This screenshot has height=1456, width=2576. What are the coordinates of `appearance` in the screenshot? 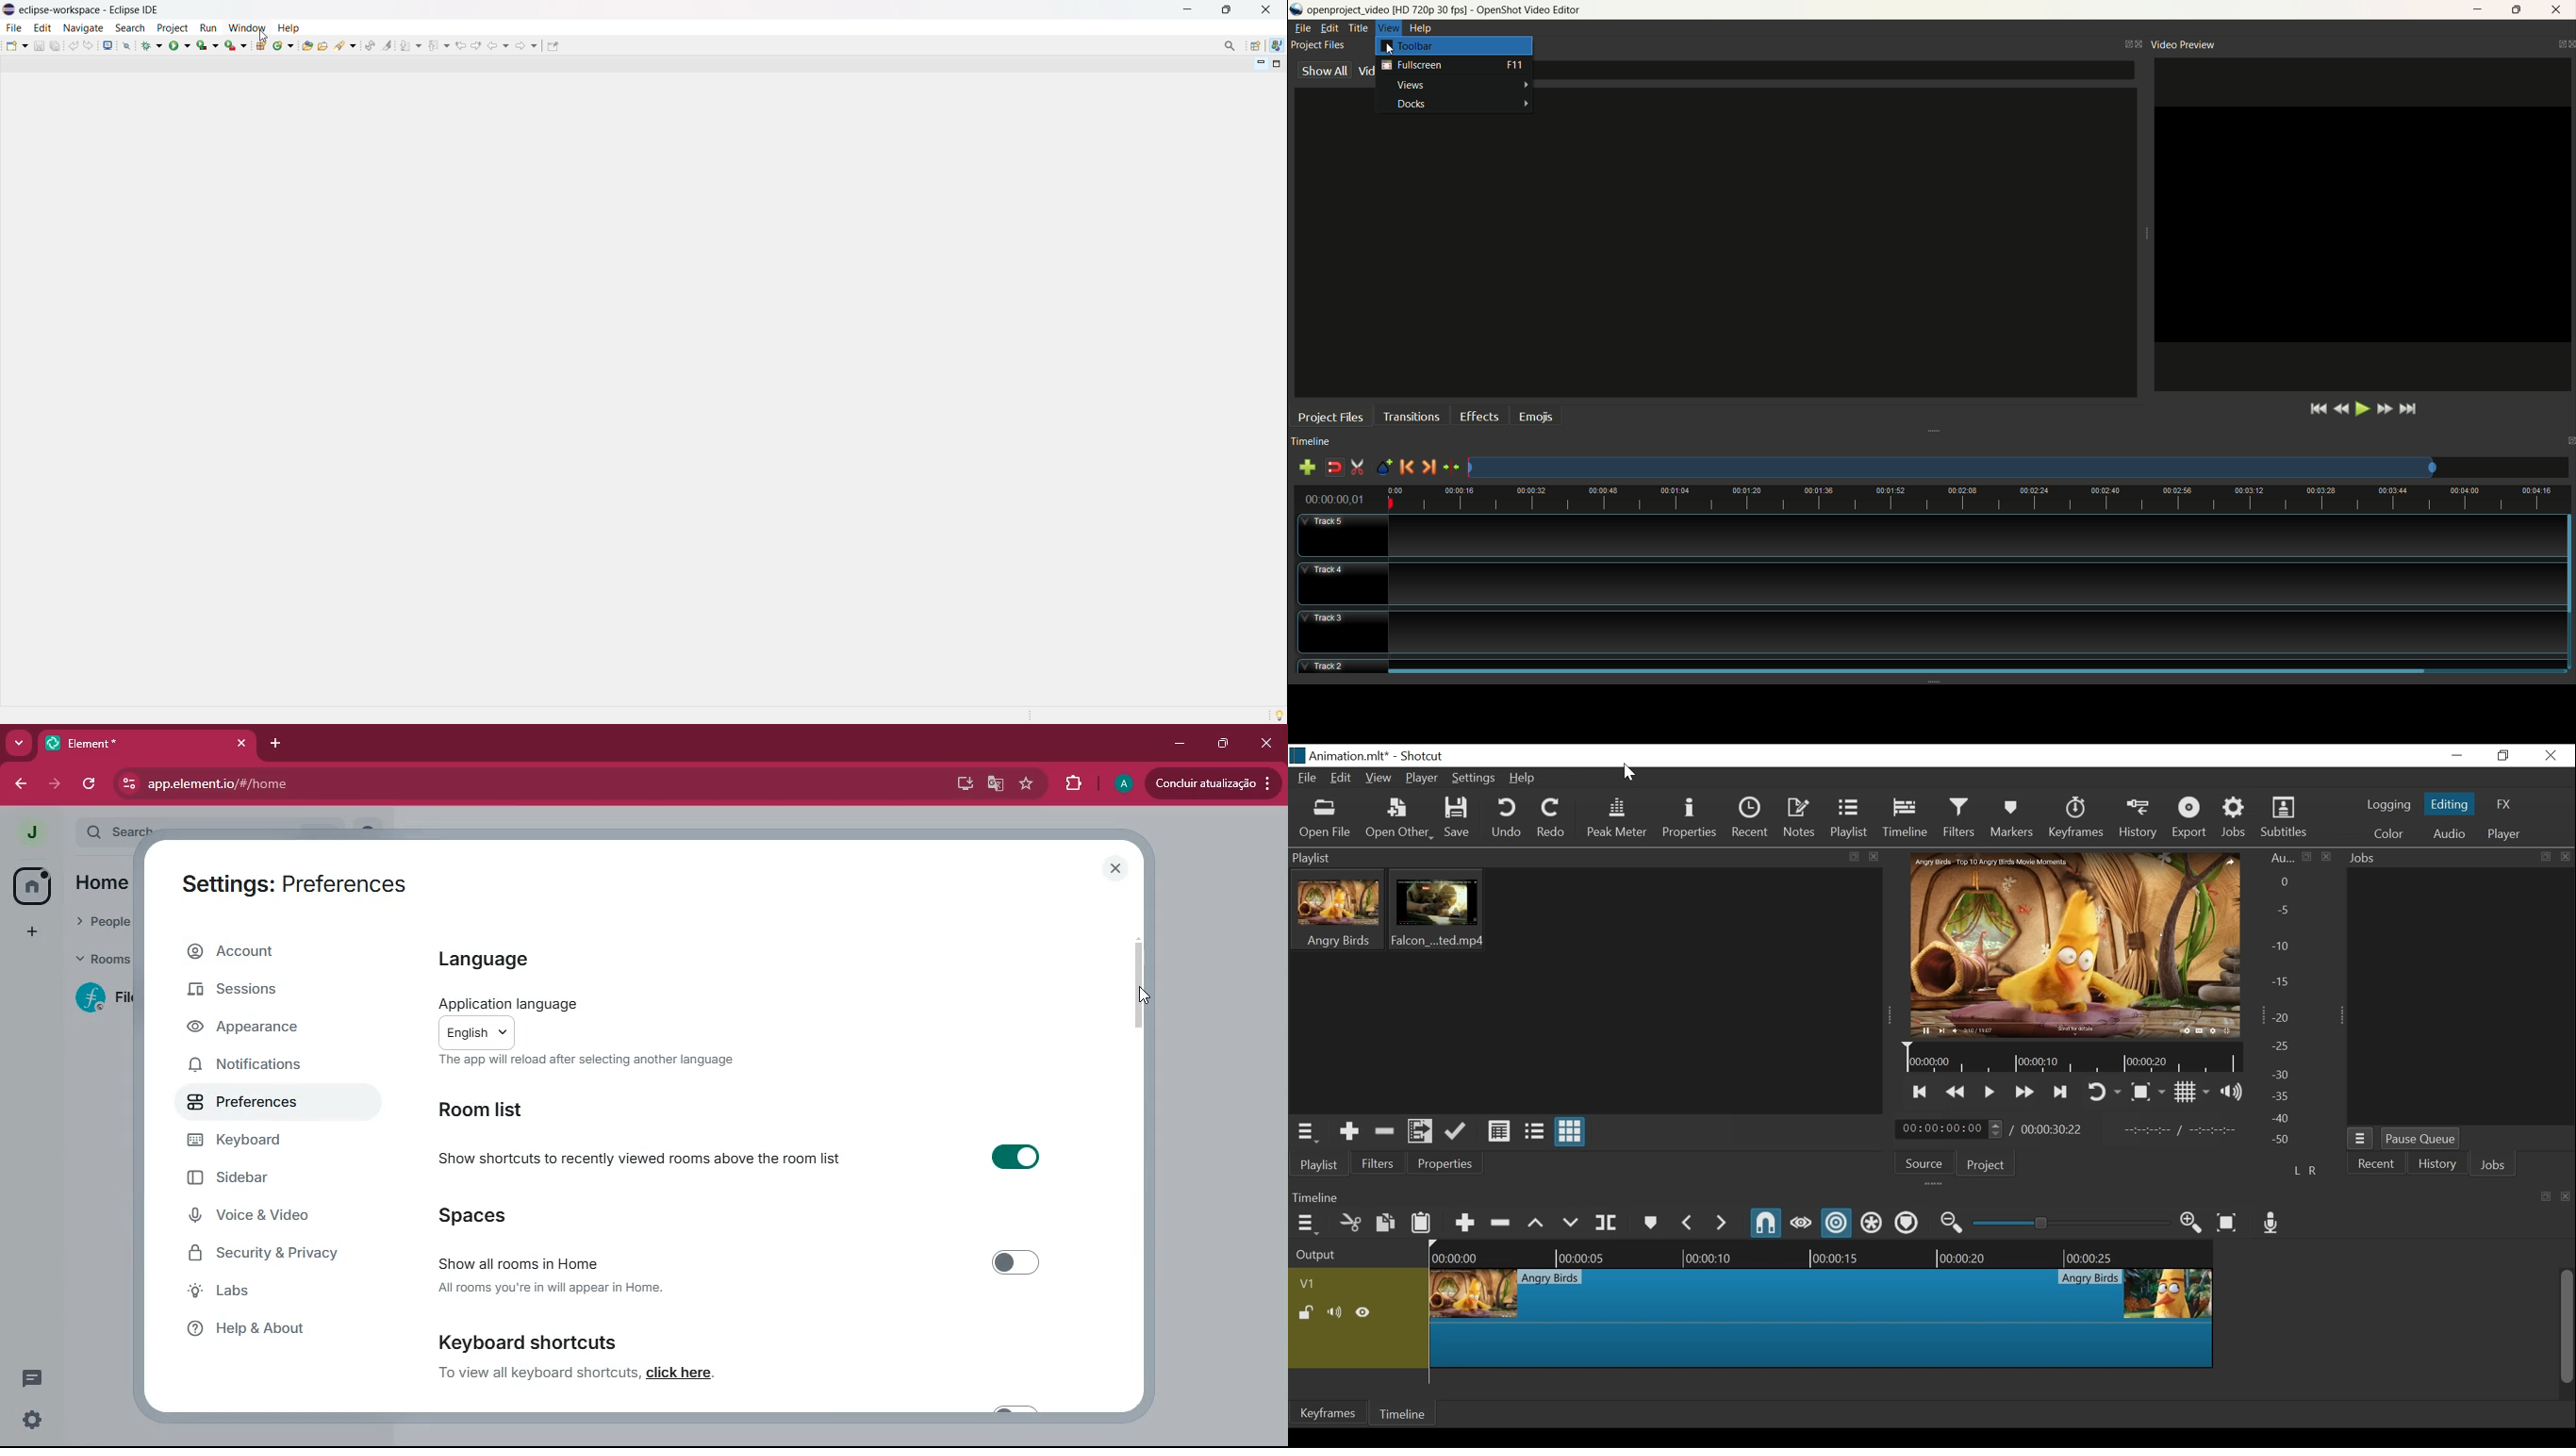 It's located at (266, 1028).